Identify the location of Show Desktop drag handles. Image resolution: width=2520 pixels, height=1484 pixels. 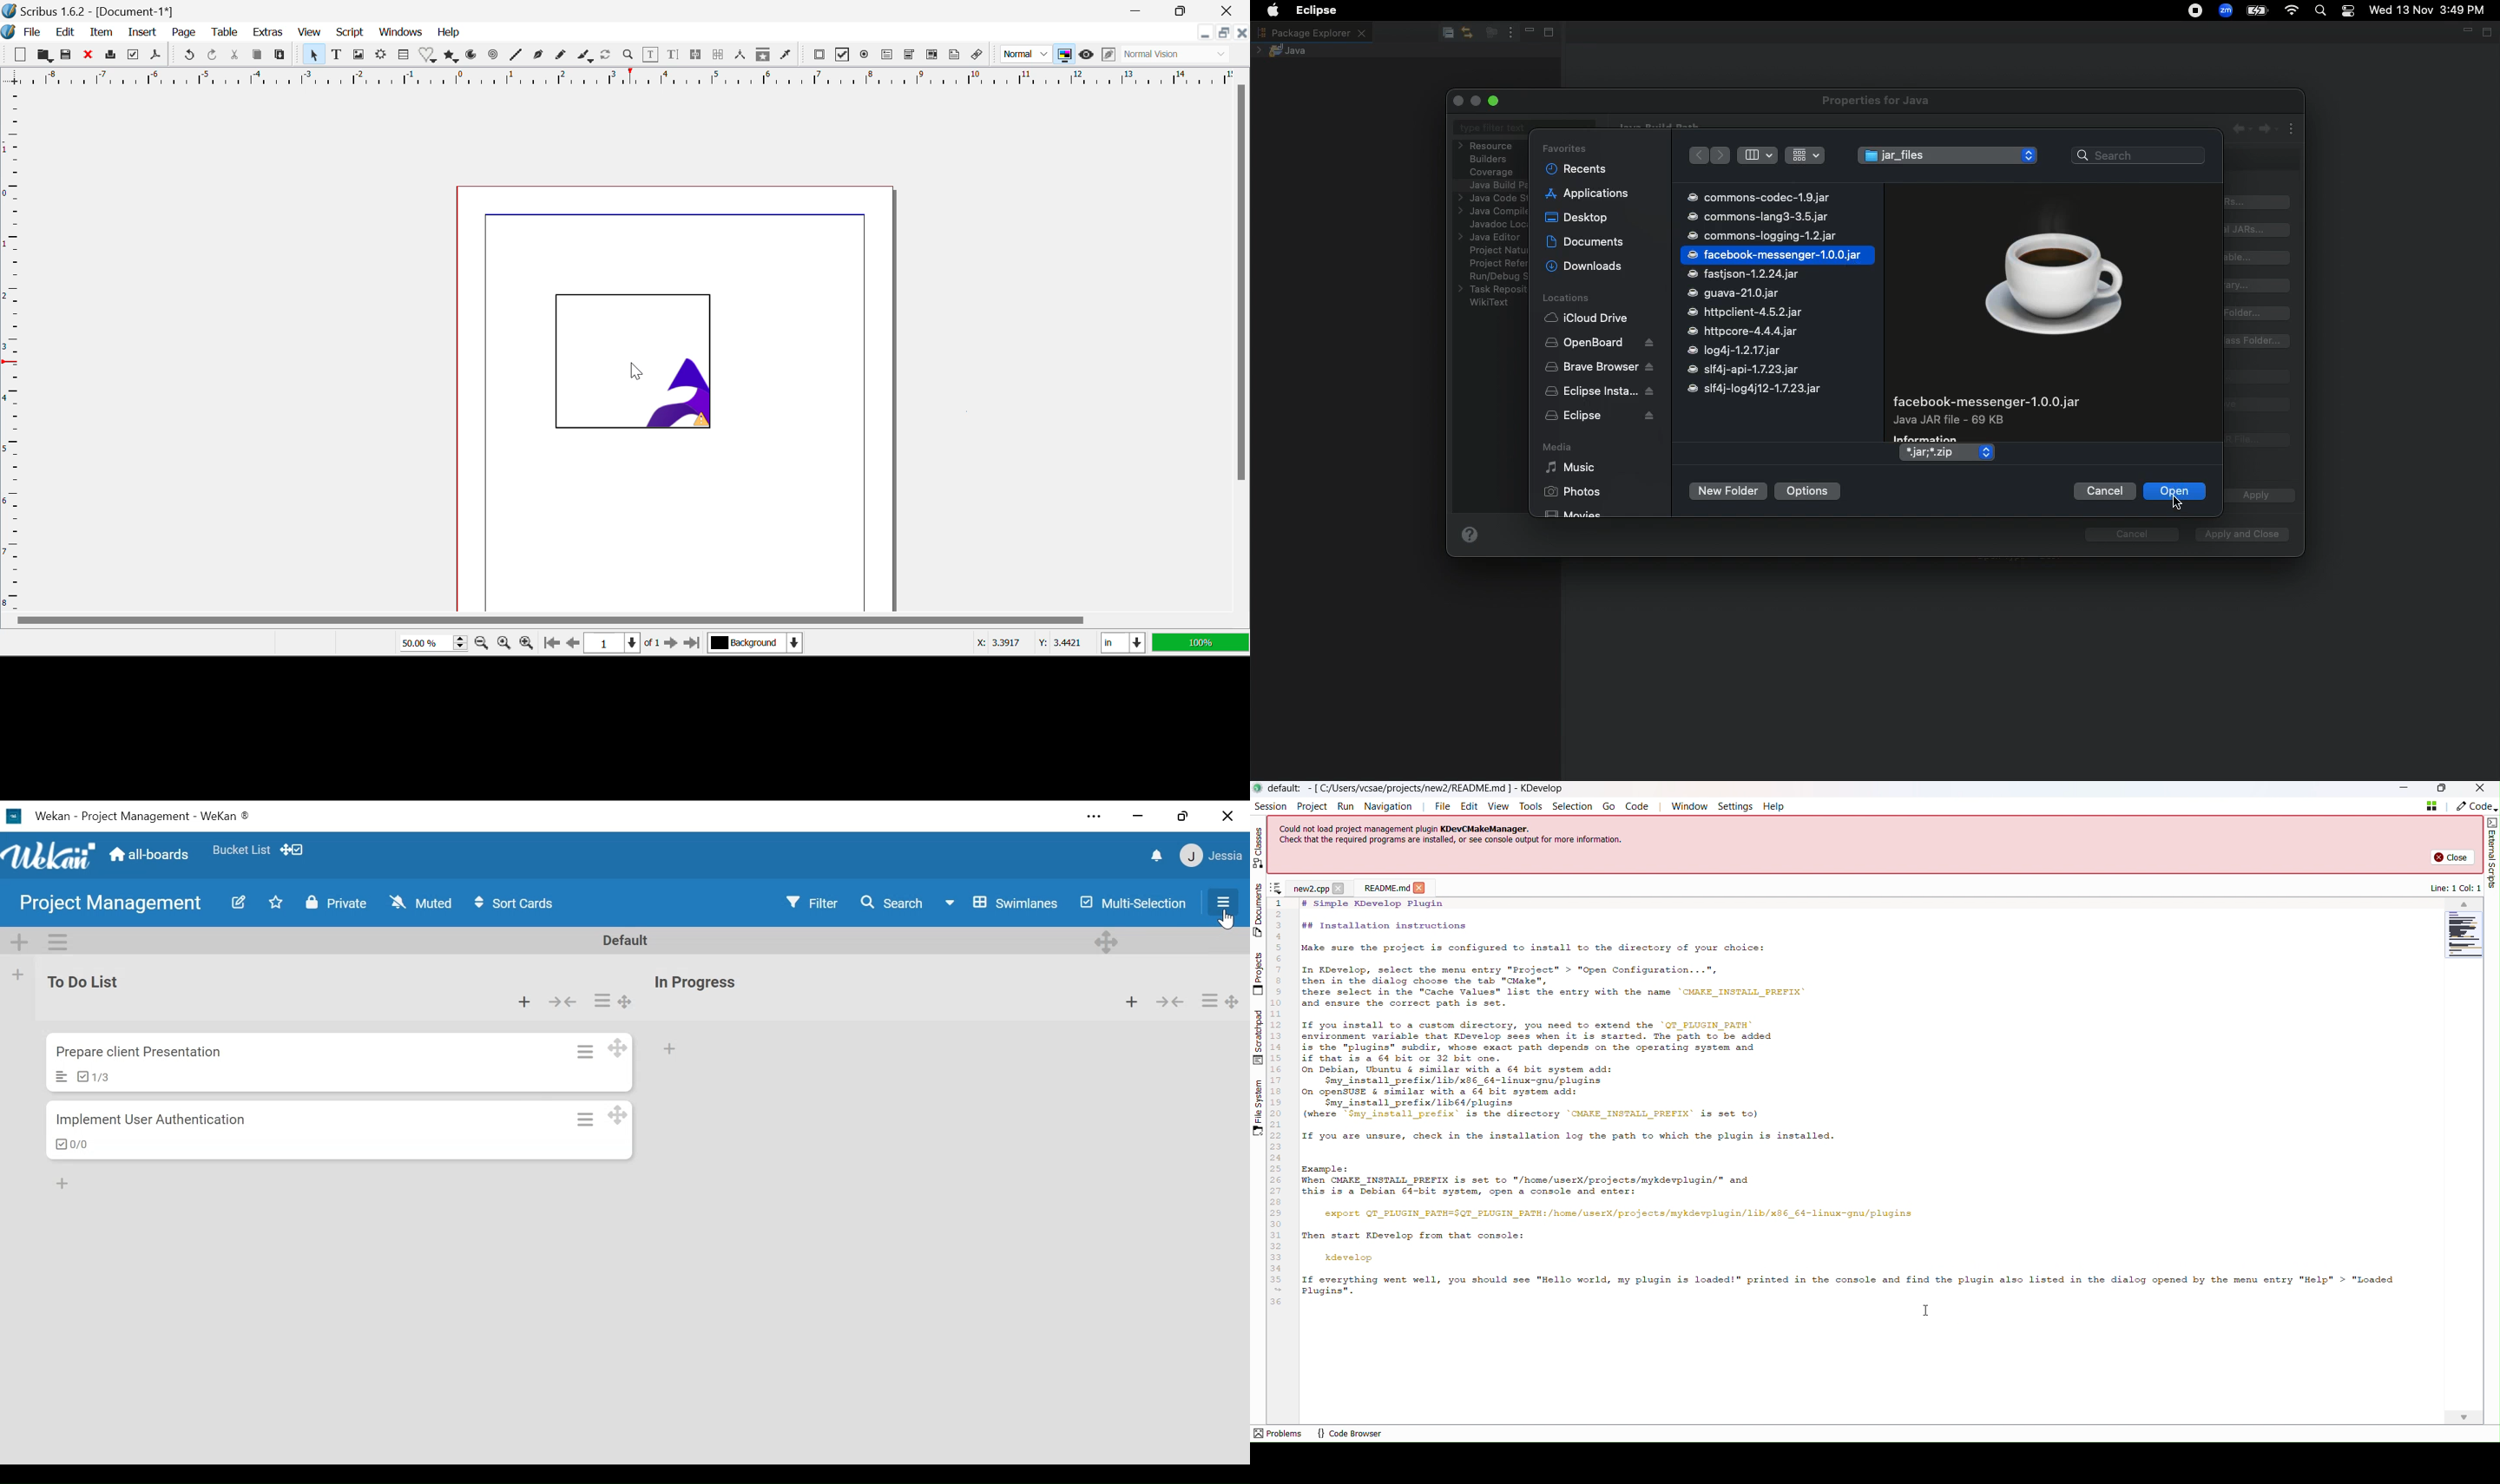
(296, 850).